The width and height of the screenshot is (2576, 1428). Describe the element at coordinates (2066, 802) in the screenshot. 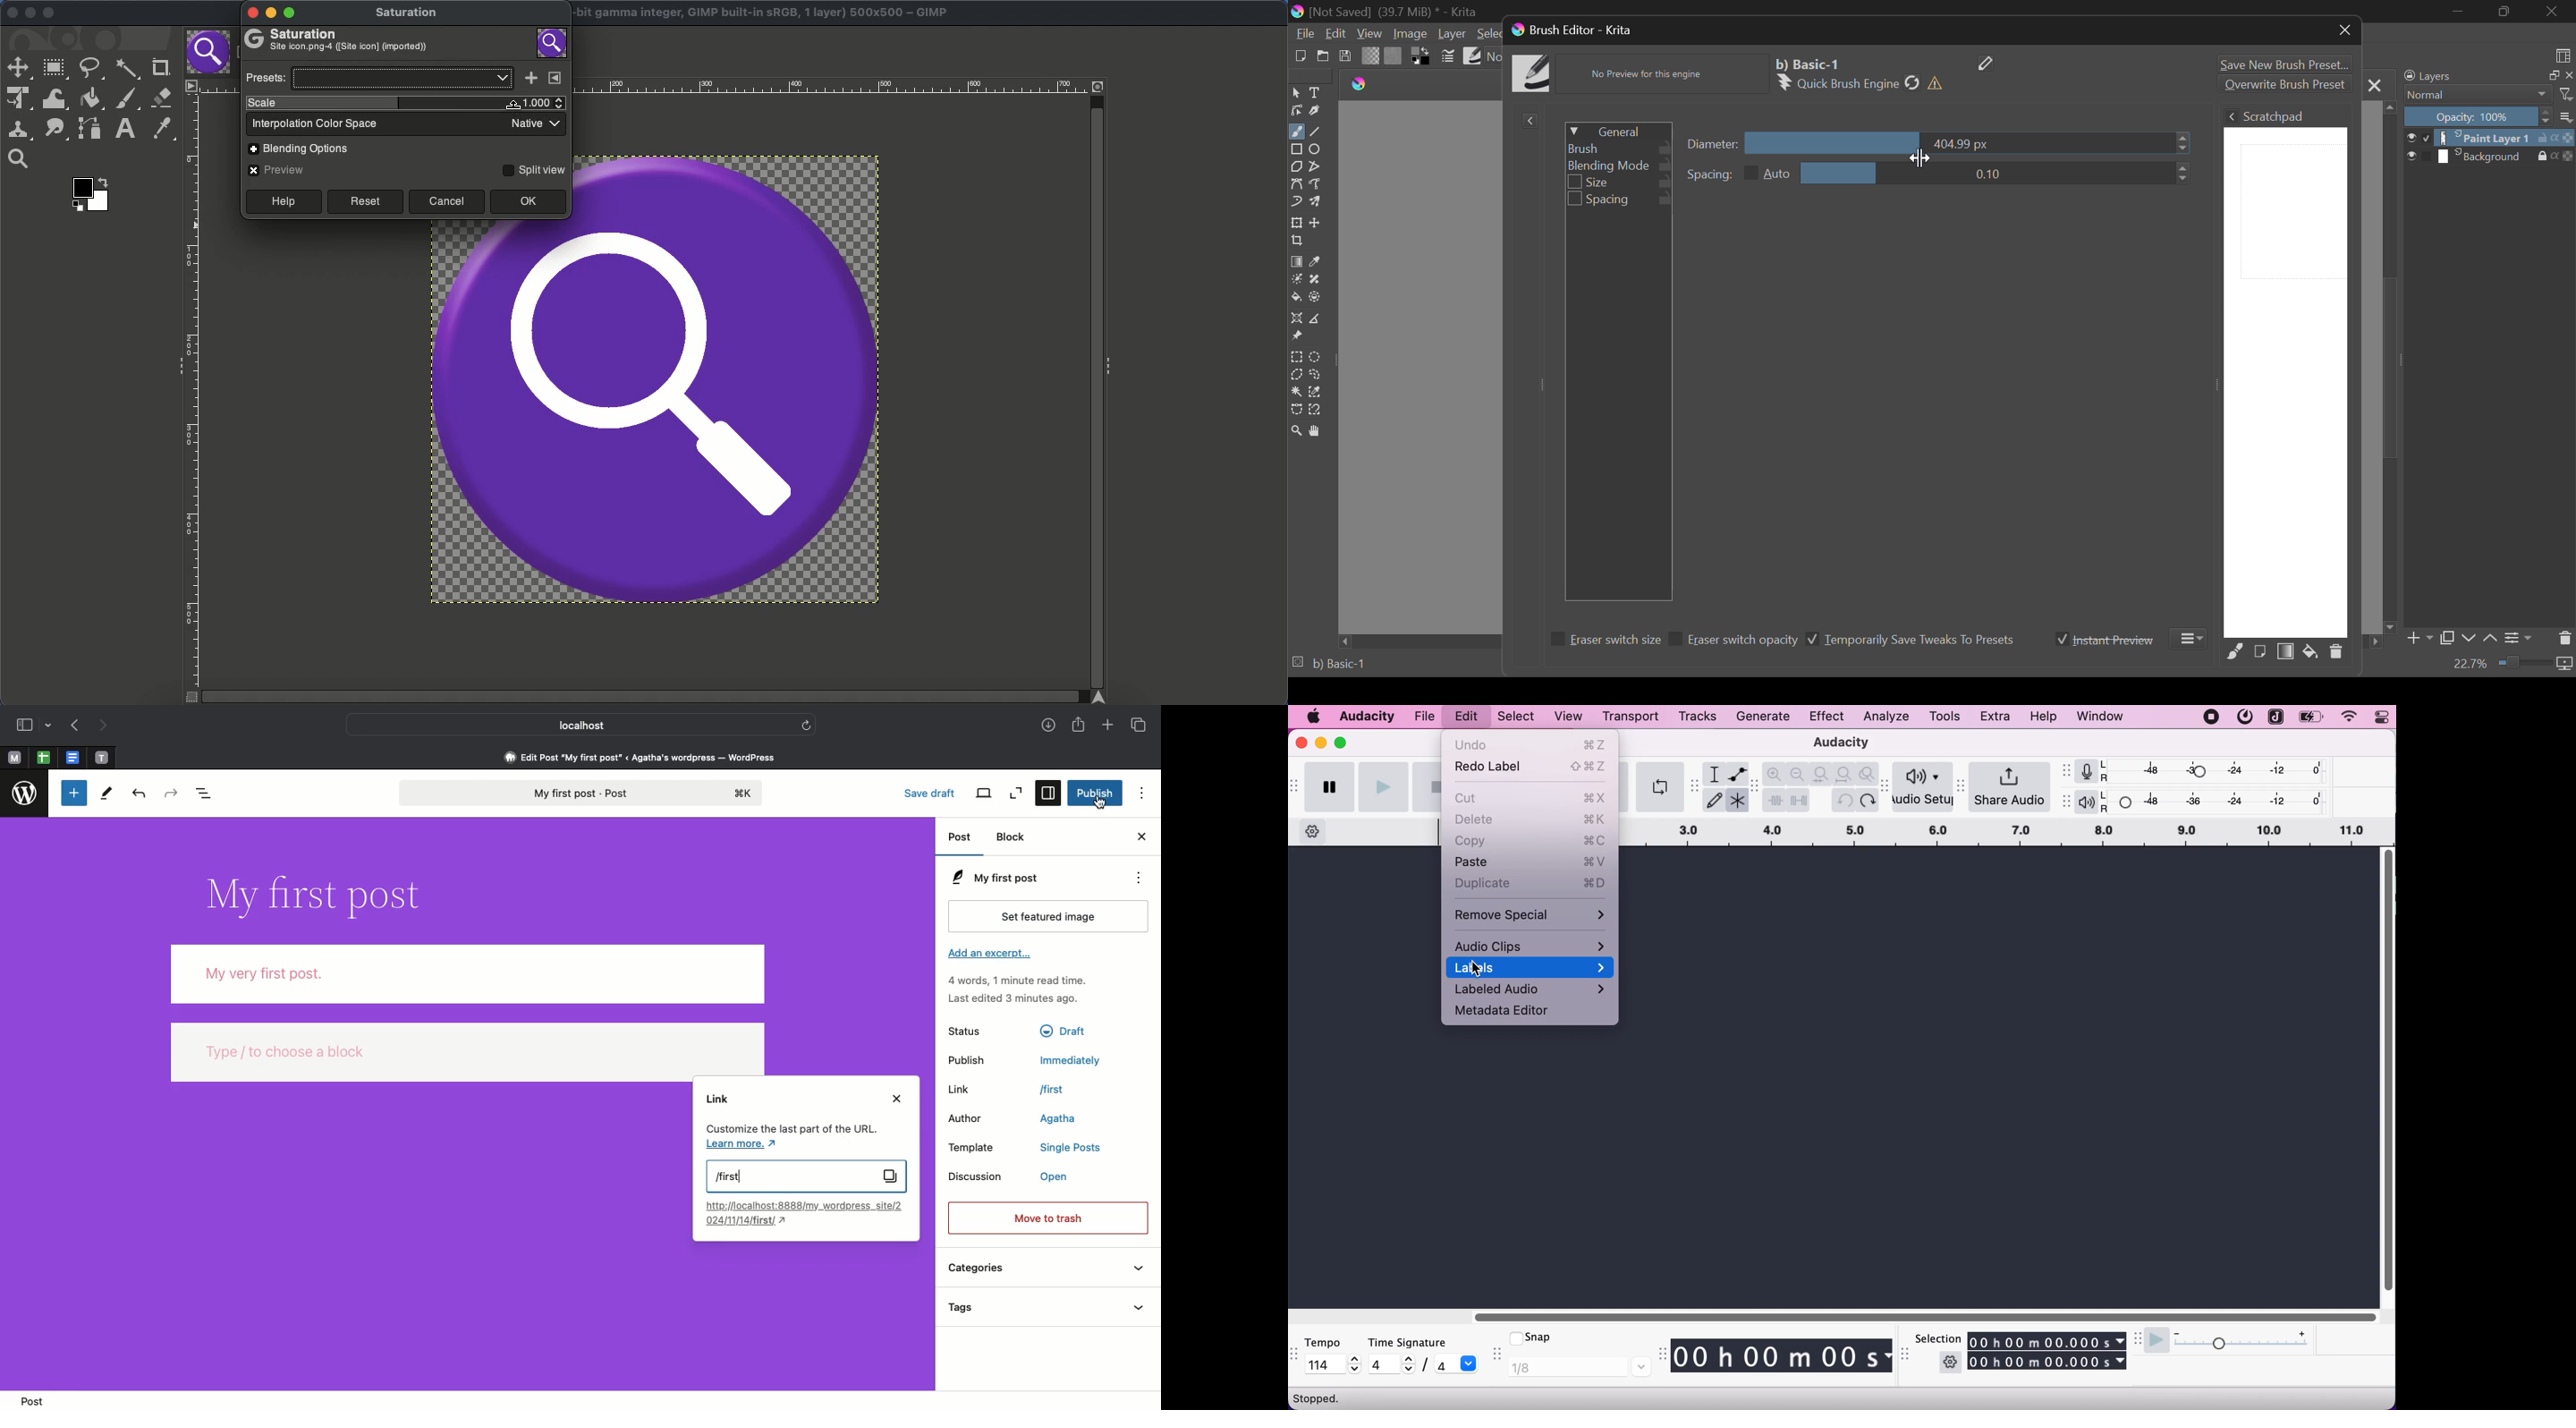

I see `audacity playback meter toolbar` at that location.